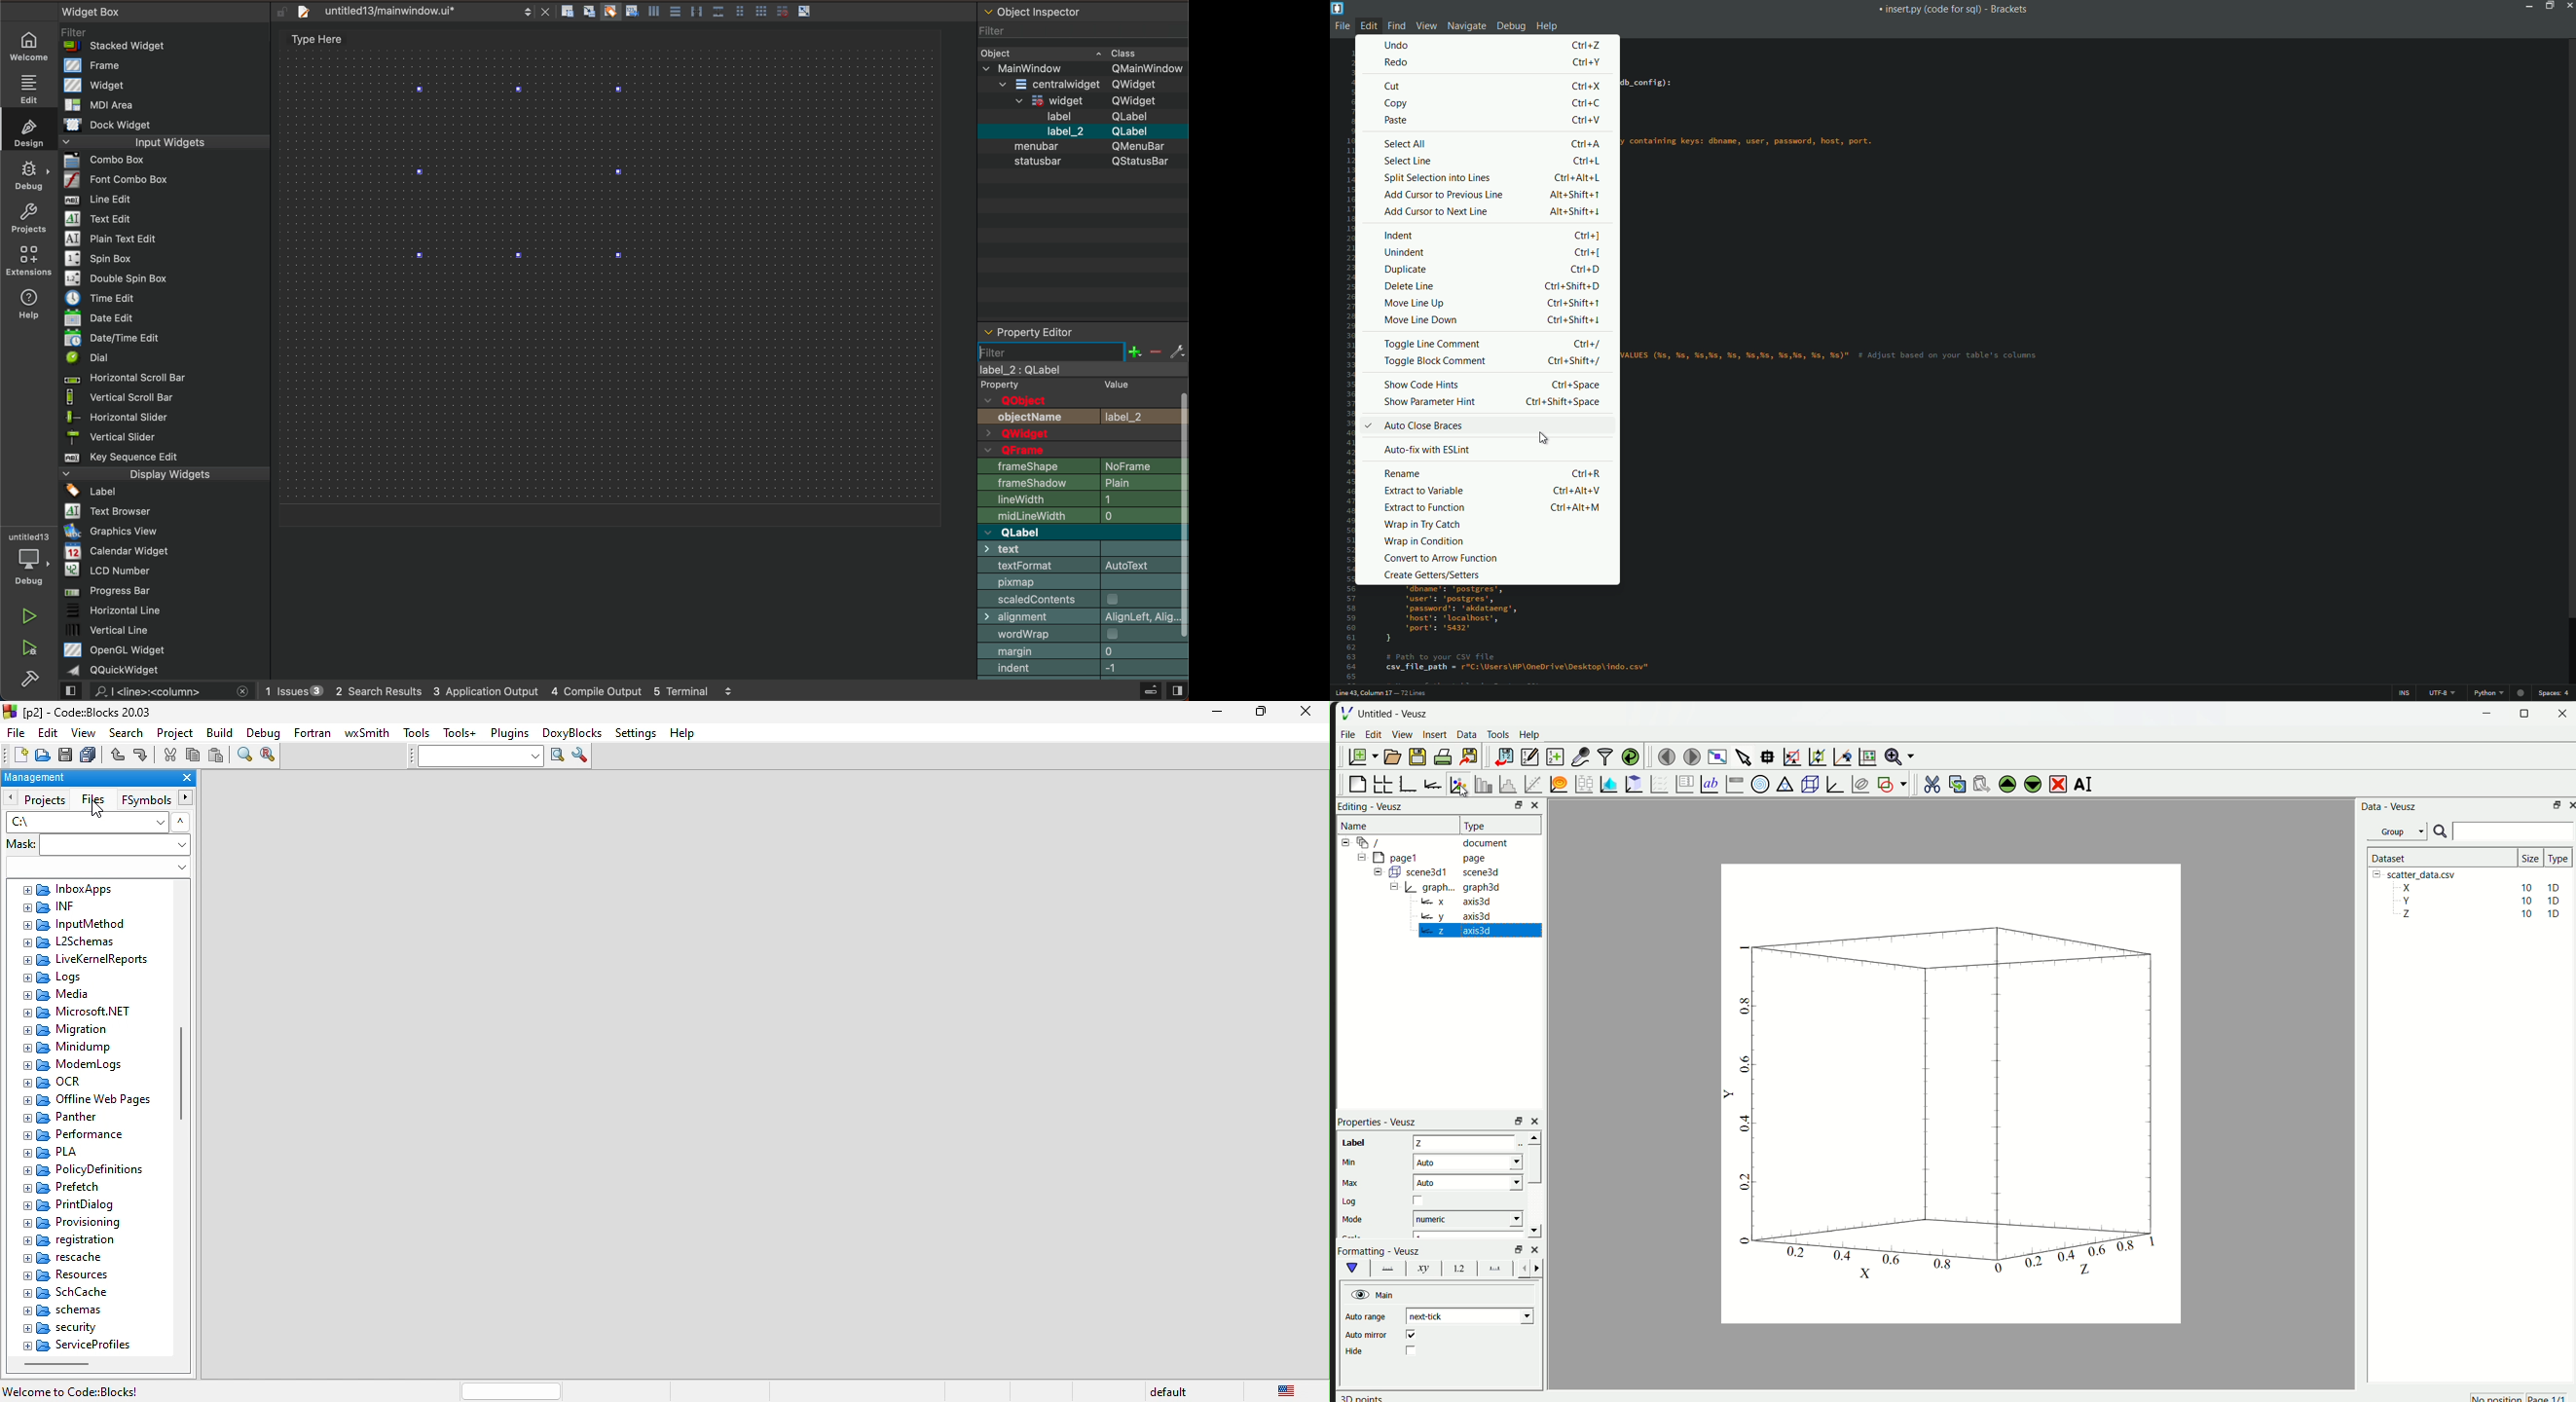  What do you see at coordinates (1586, 121) in the screenshot?
I see `keyboard shortcut` at bounding box center [1586, 121].